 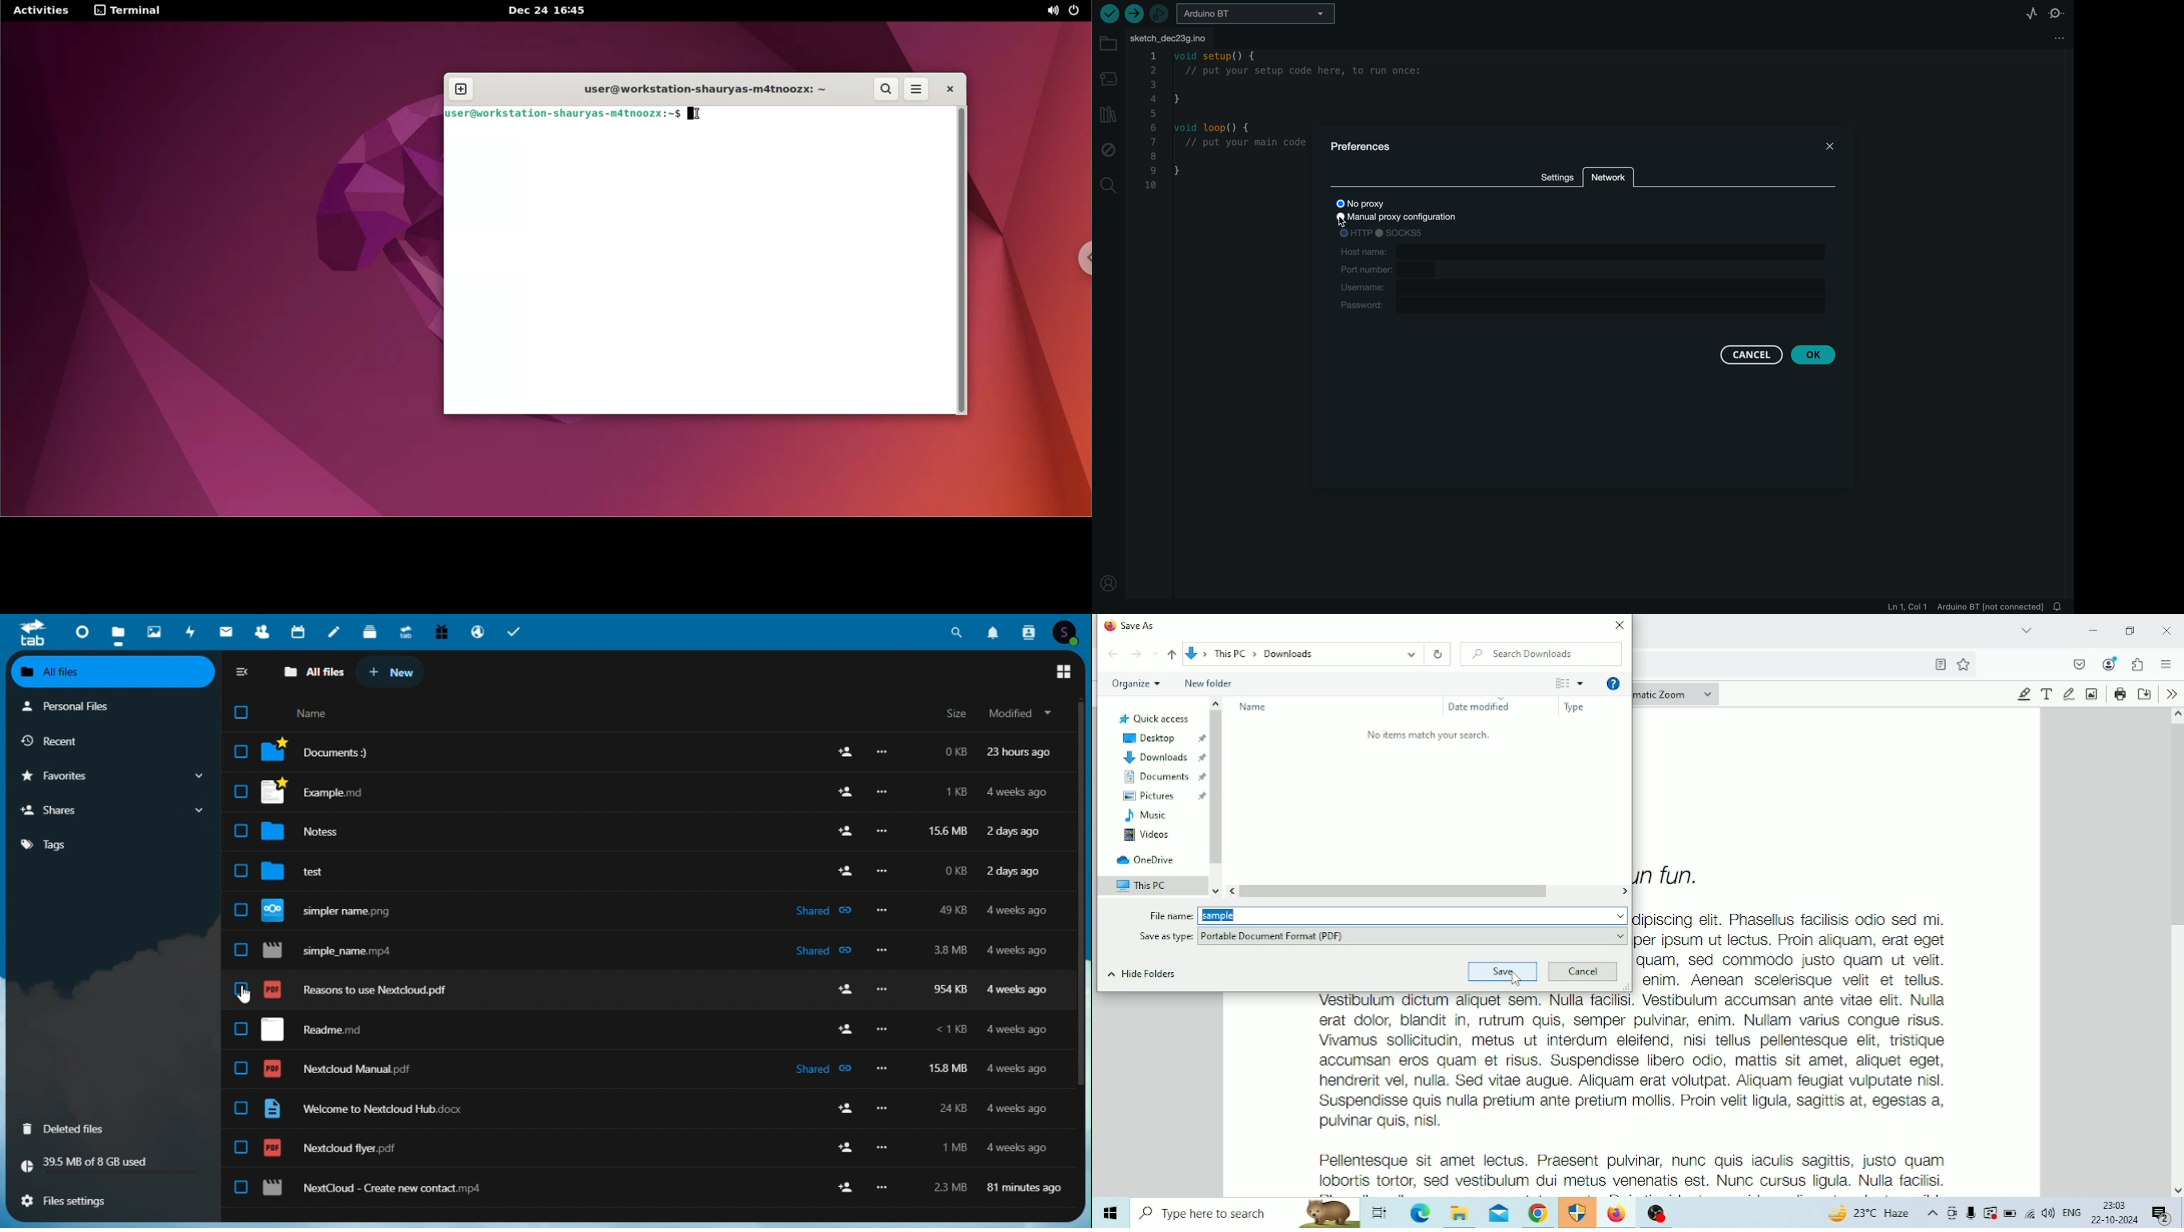 I want to click on search, so click(x=961, y=629).